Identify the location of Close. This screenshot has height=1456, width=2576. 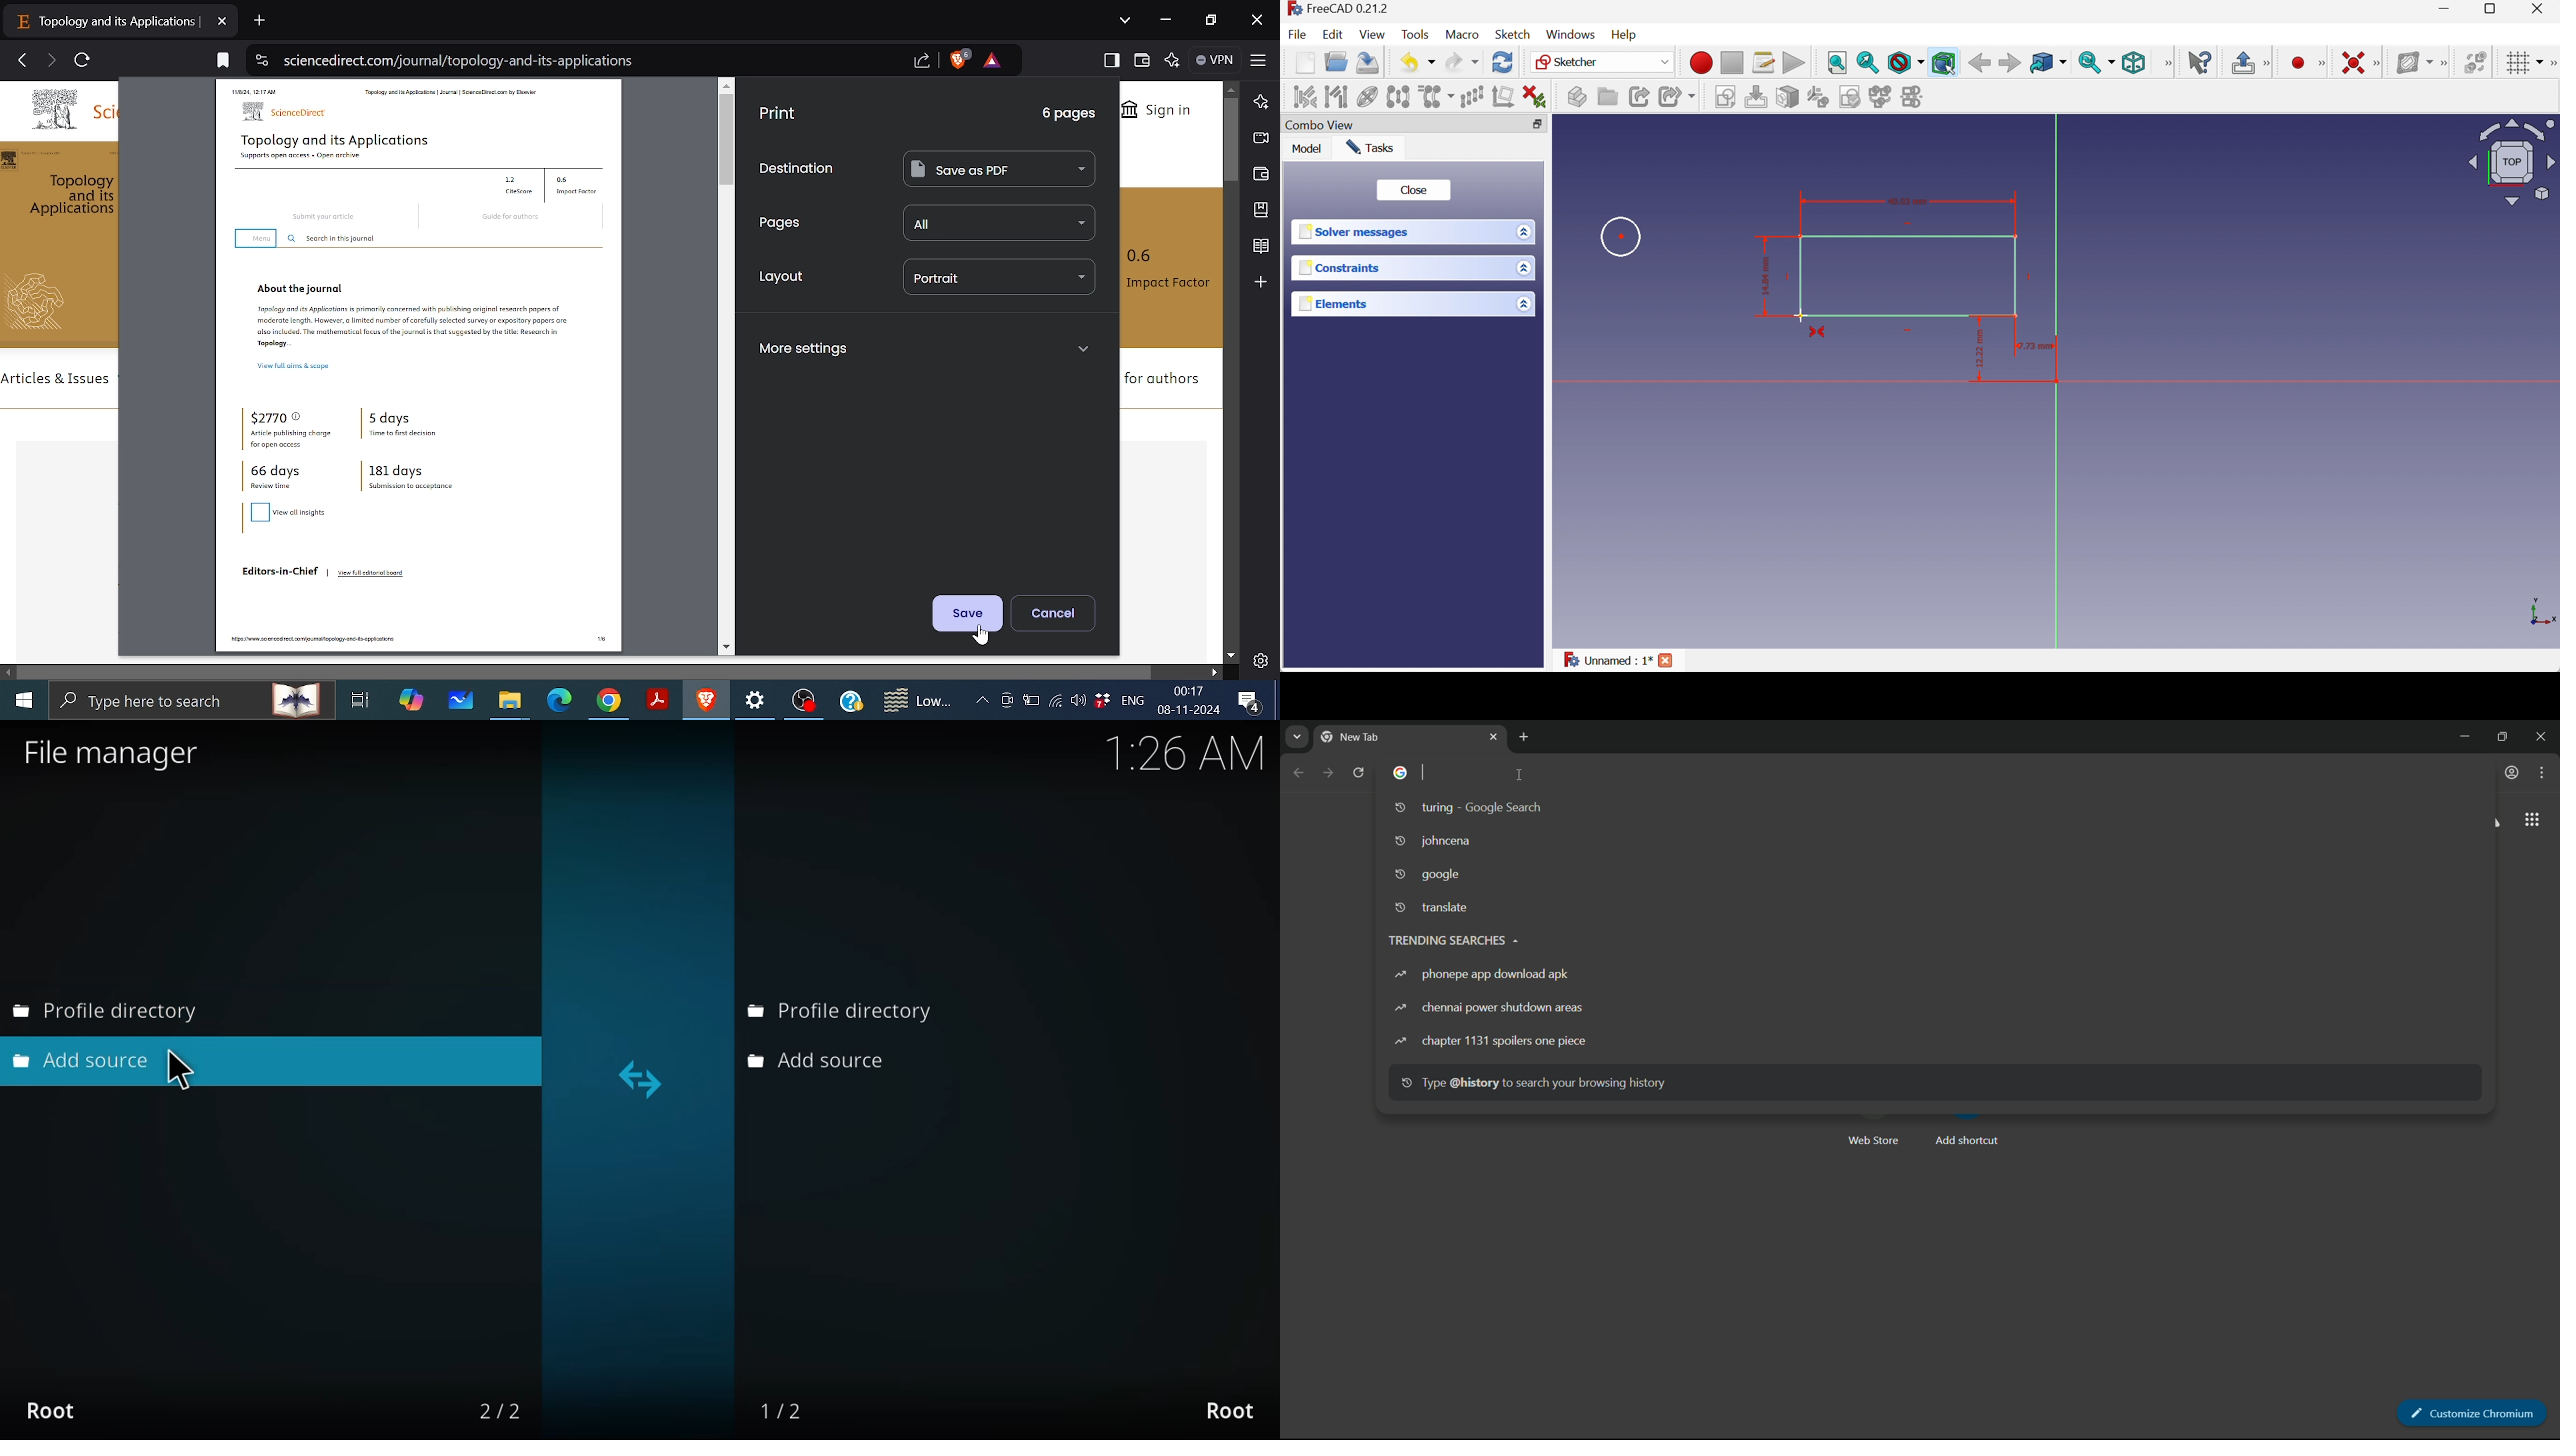
(1667, 661).